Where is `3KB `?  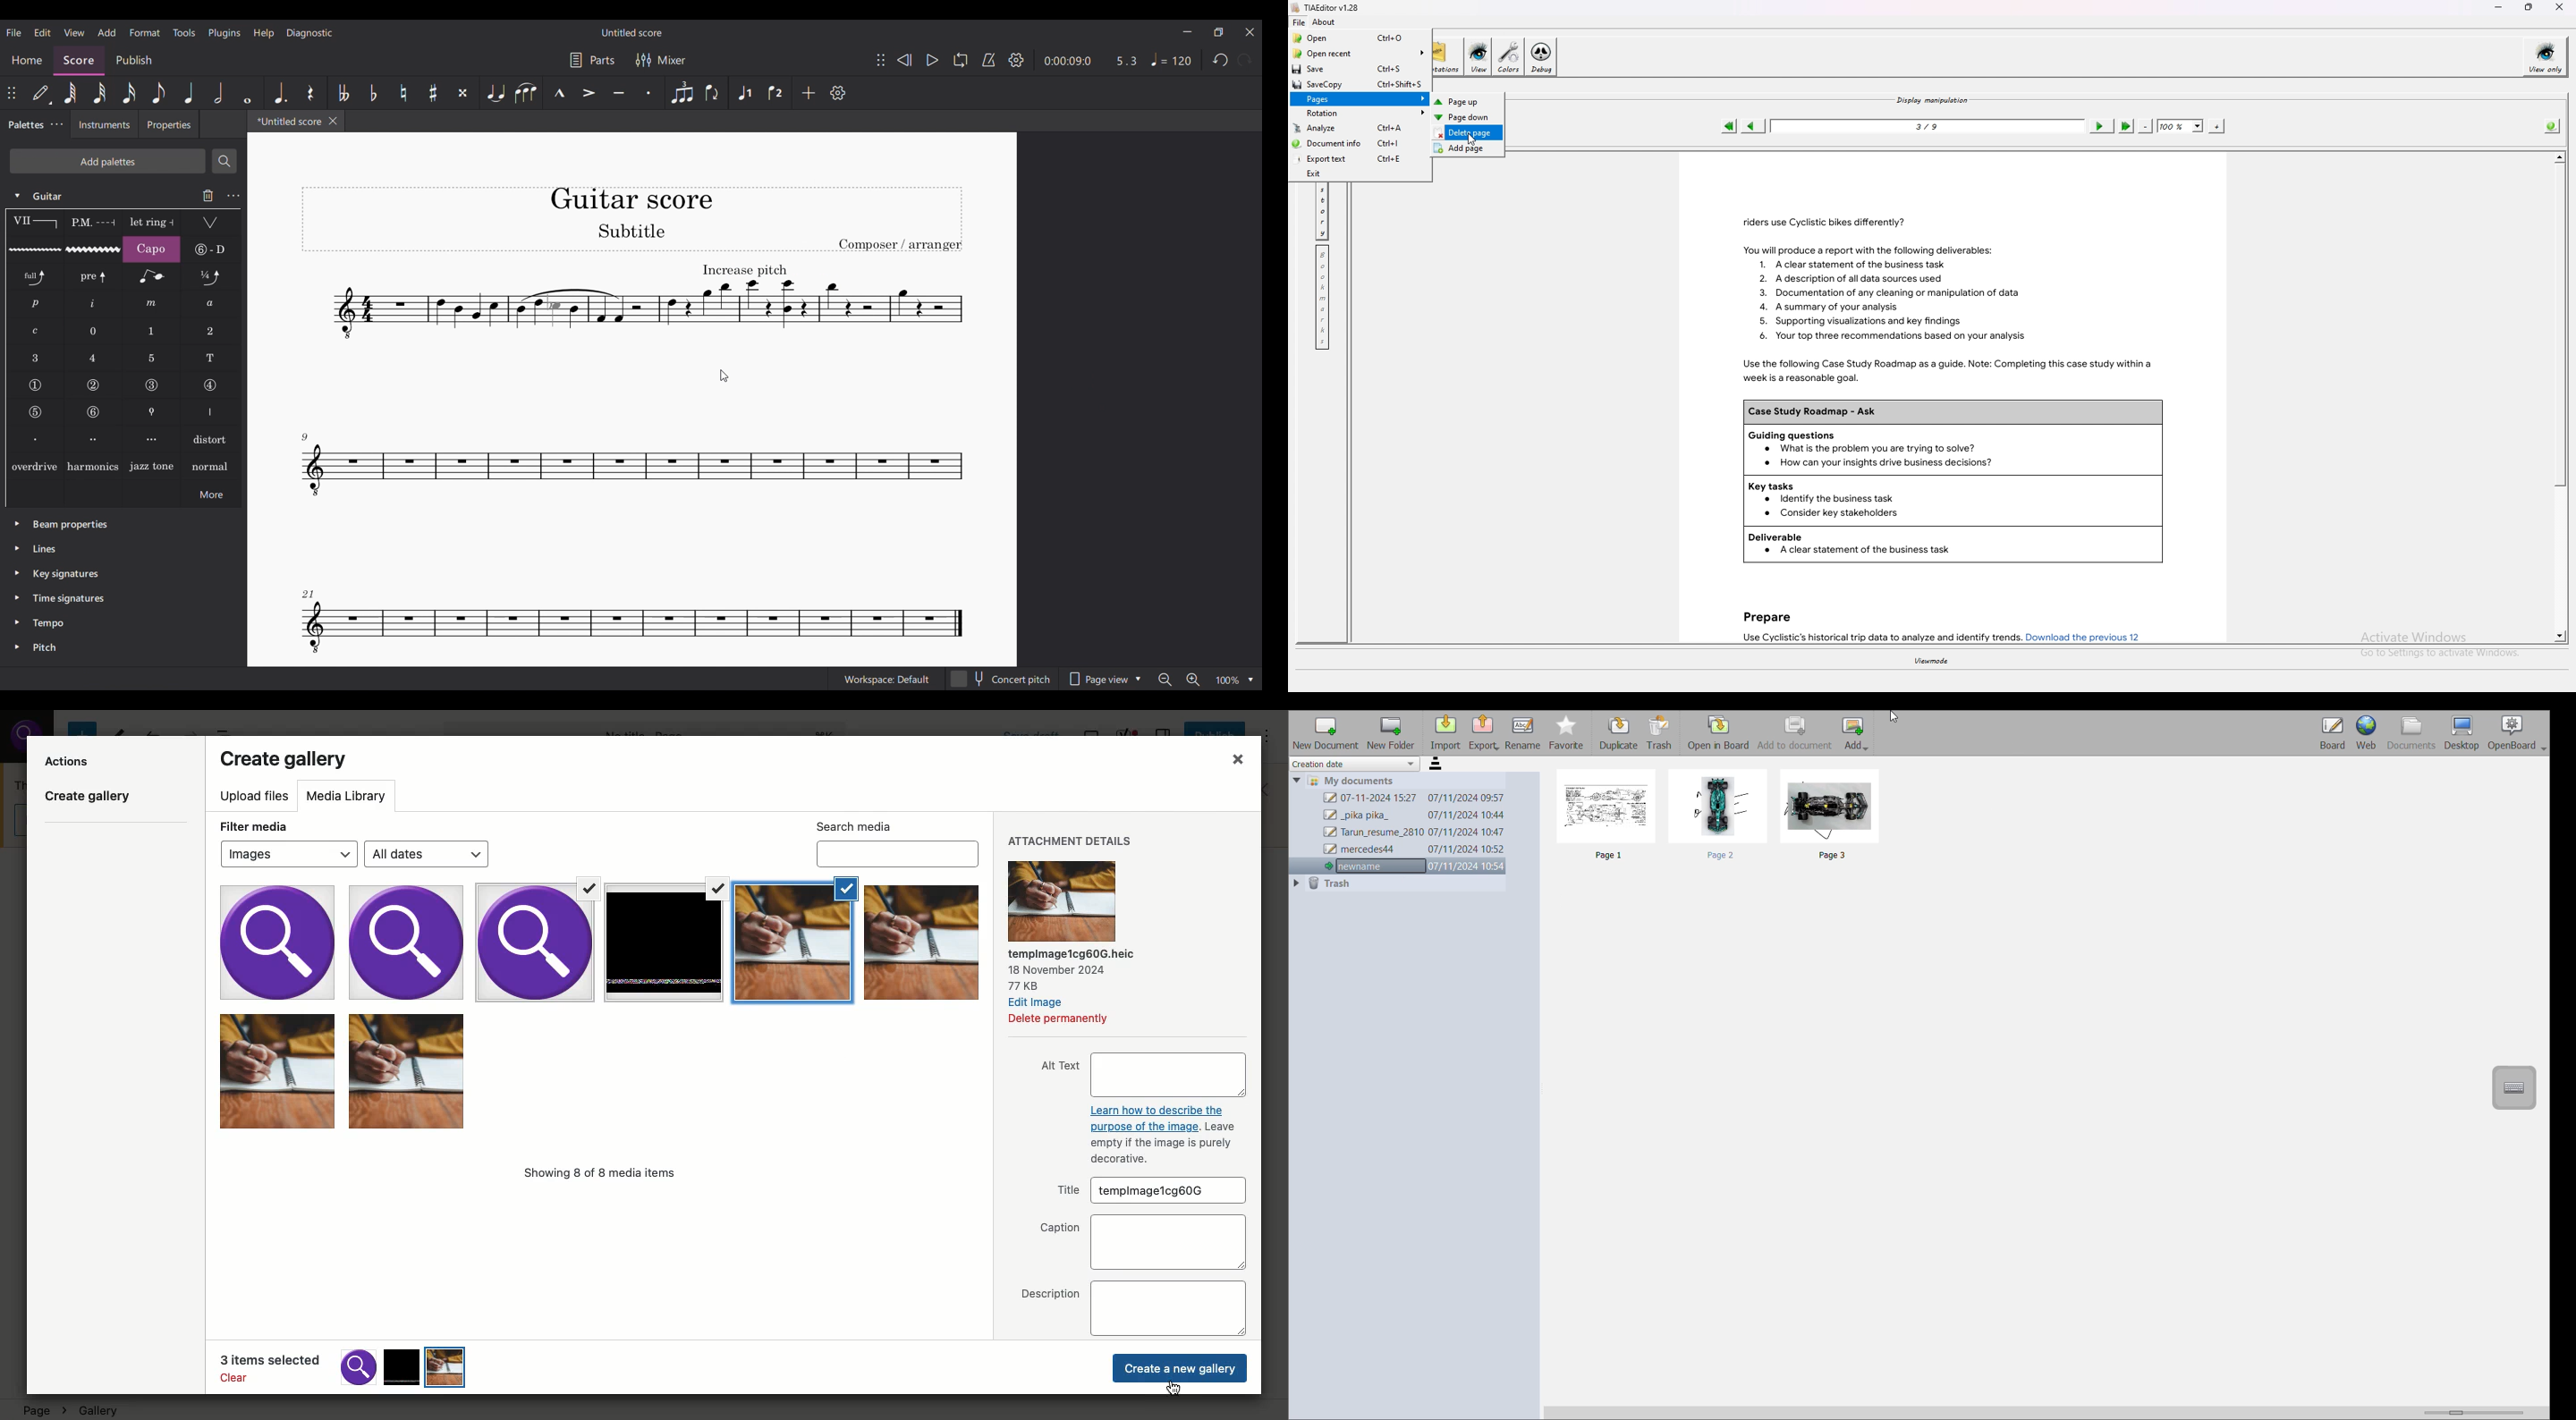 3KB  is located at coordinates (1066, 985).